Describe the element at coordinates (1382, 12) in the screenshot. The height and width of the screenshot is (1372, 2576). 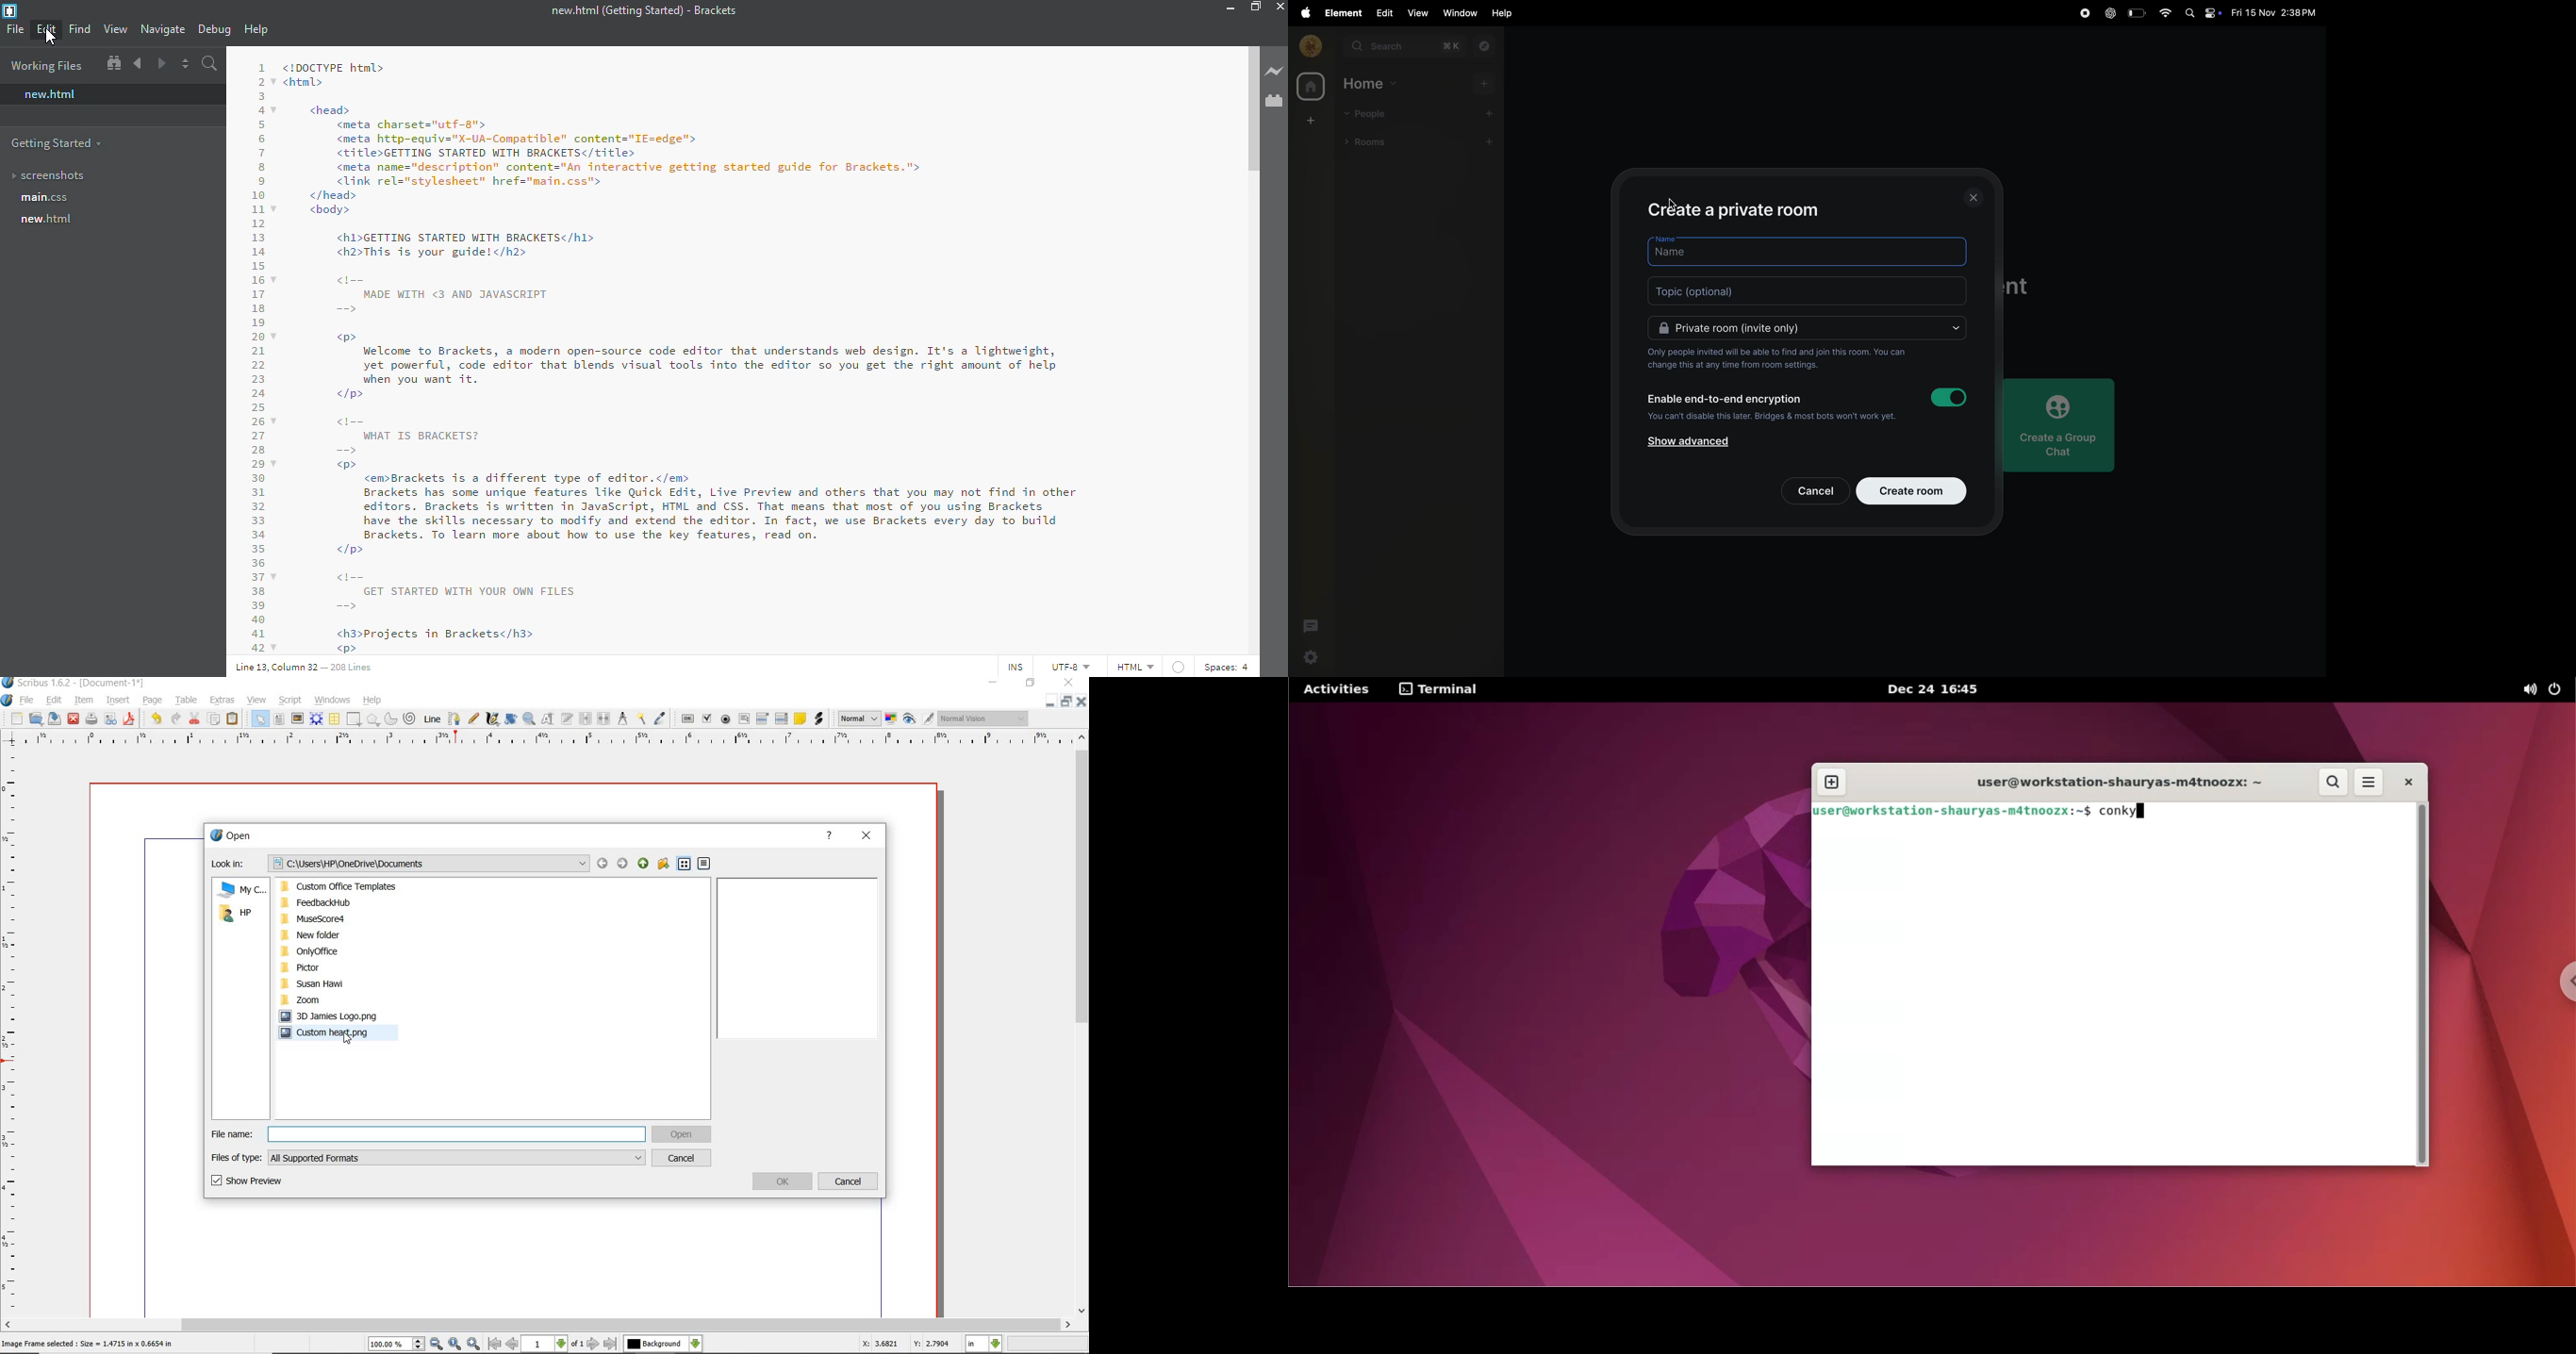
I see `edit` at that location.